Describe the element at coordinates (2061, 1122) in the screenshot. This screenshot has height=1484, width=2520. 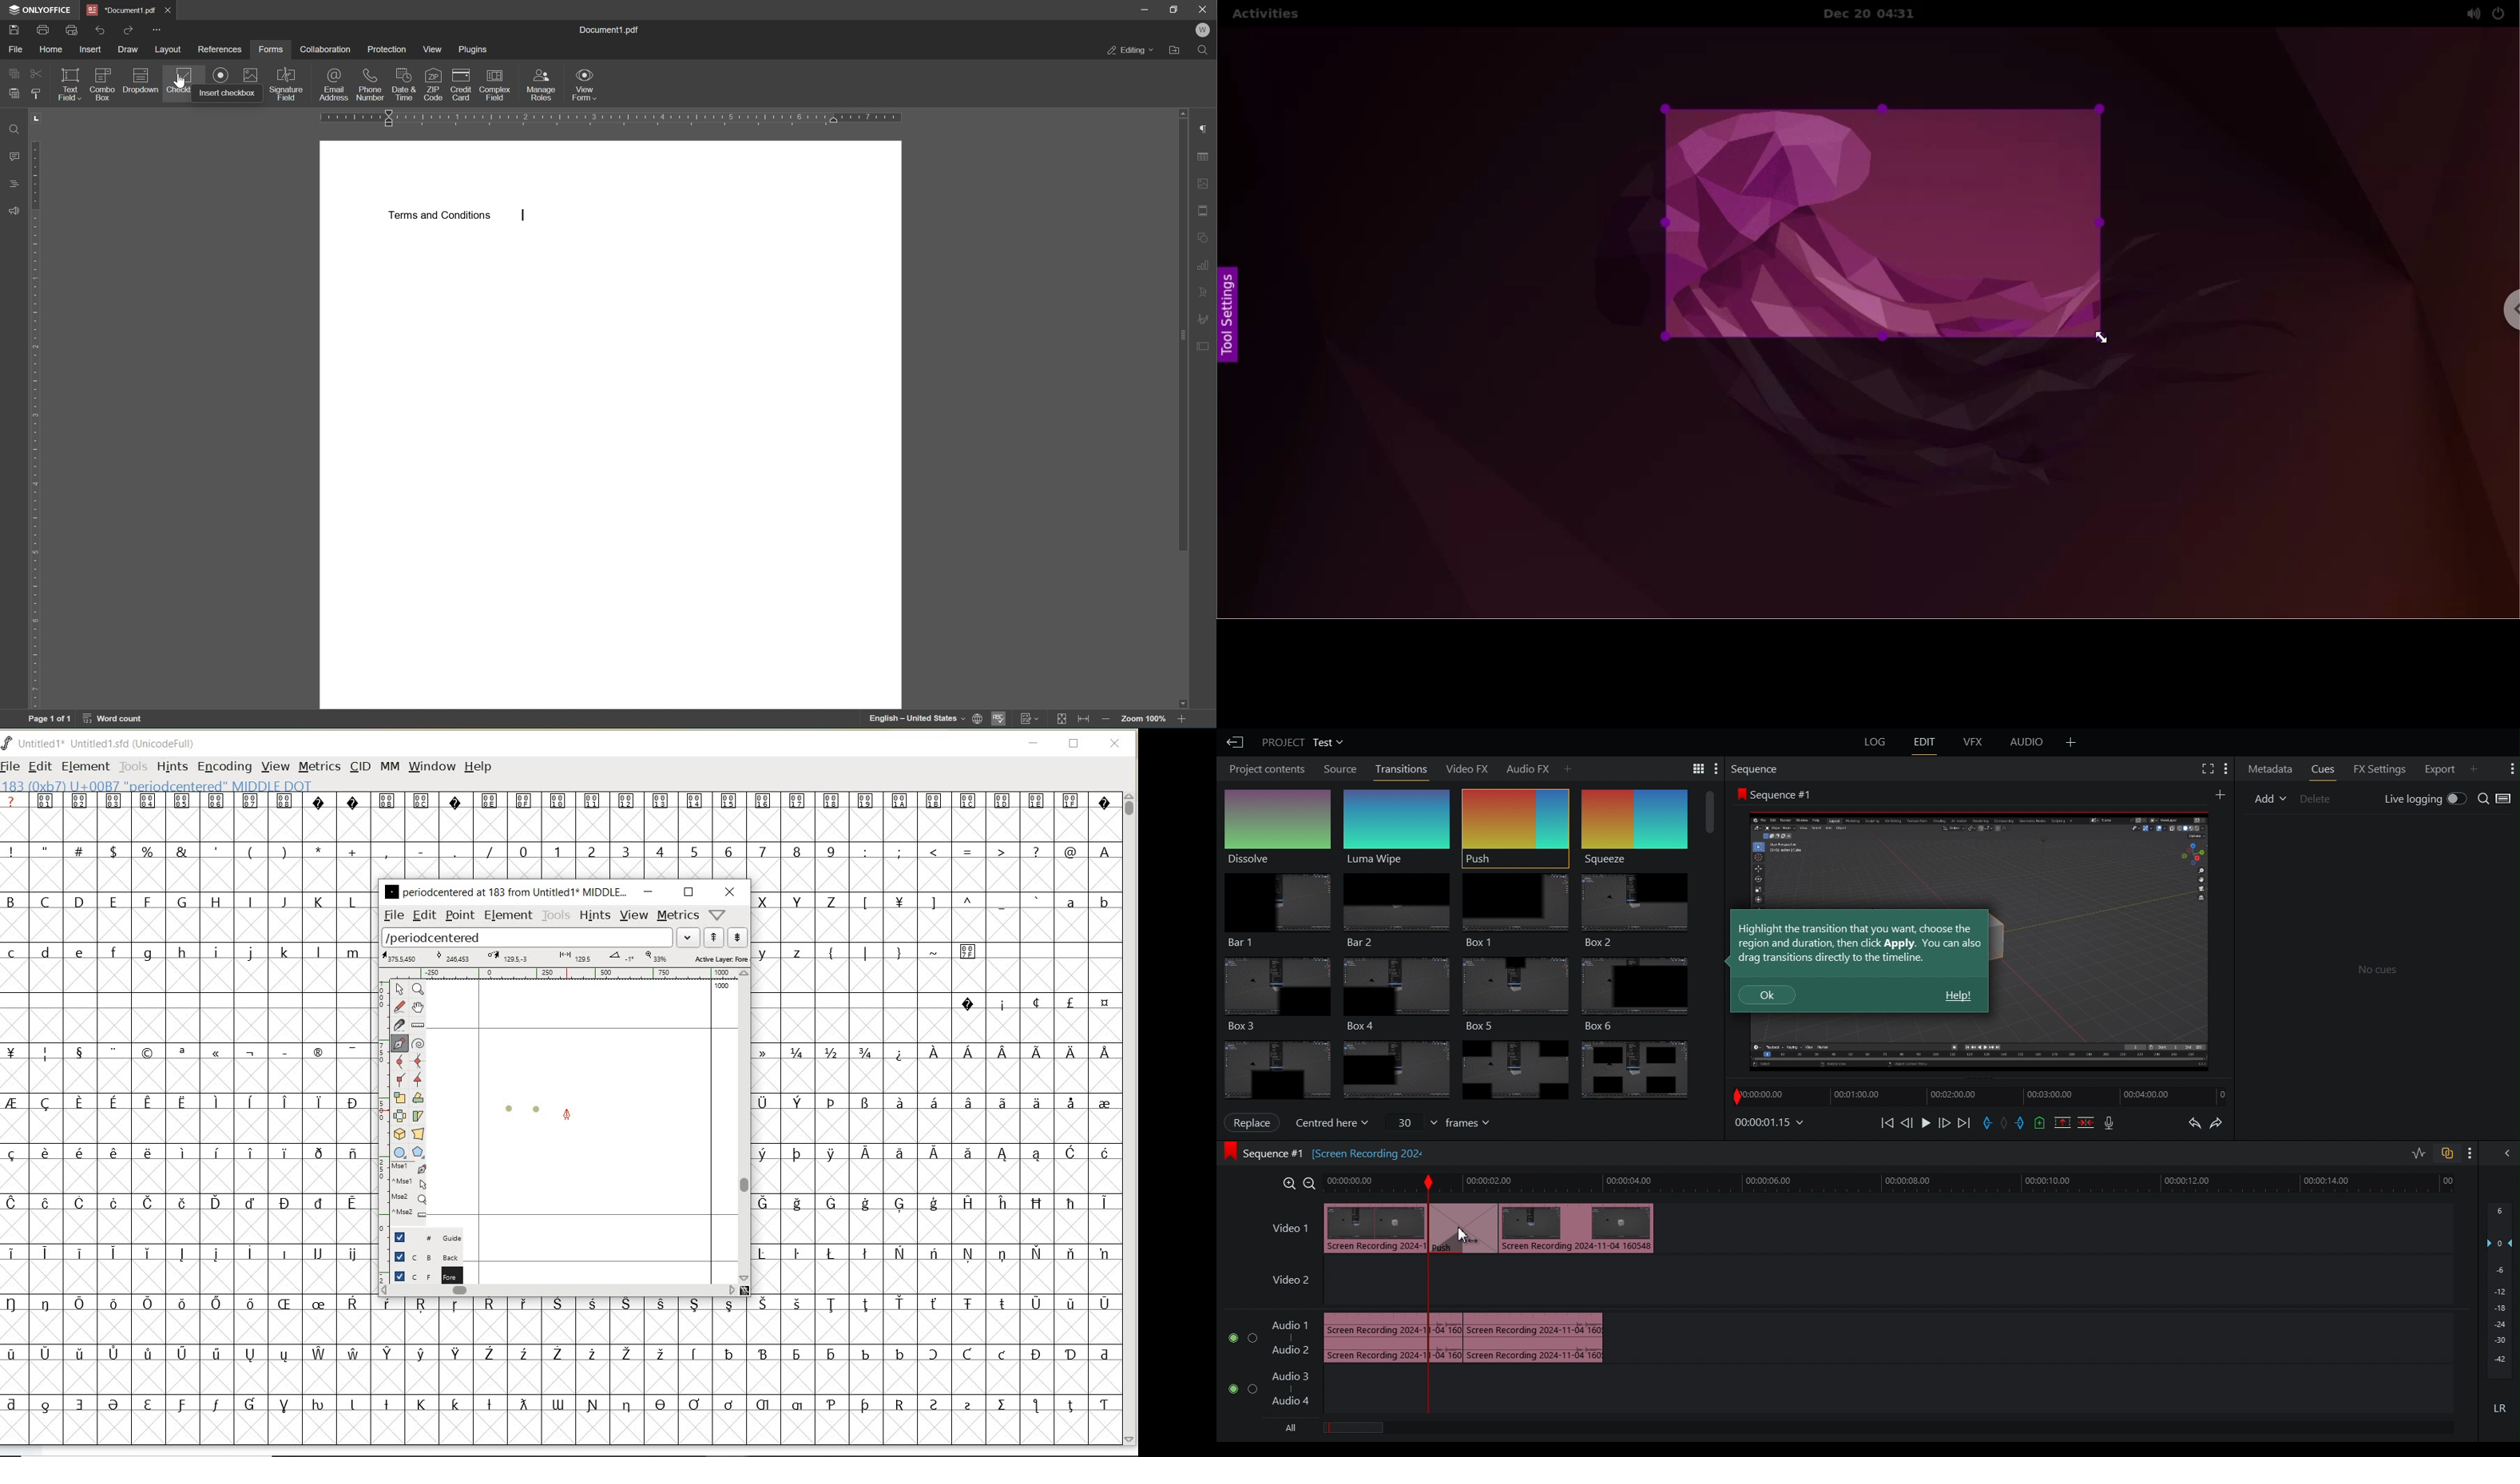
I see `Remove Selected Part` at that location.